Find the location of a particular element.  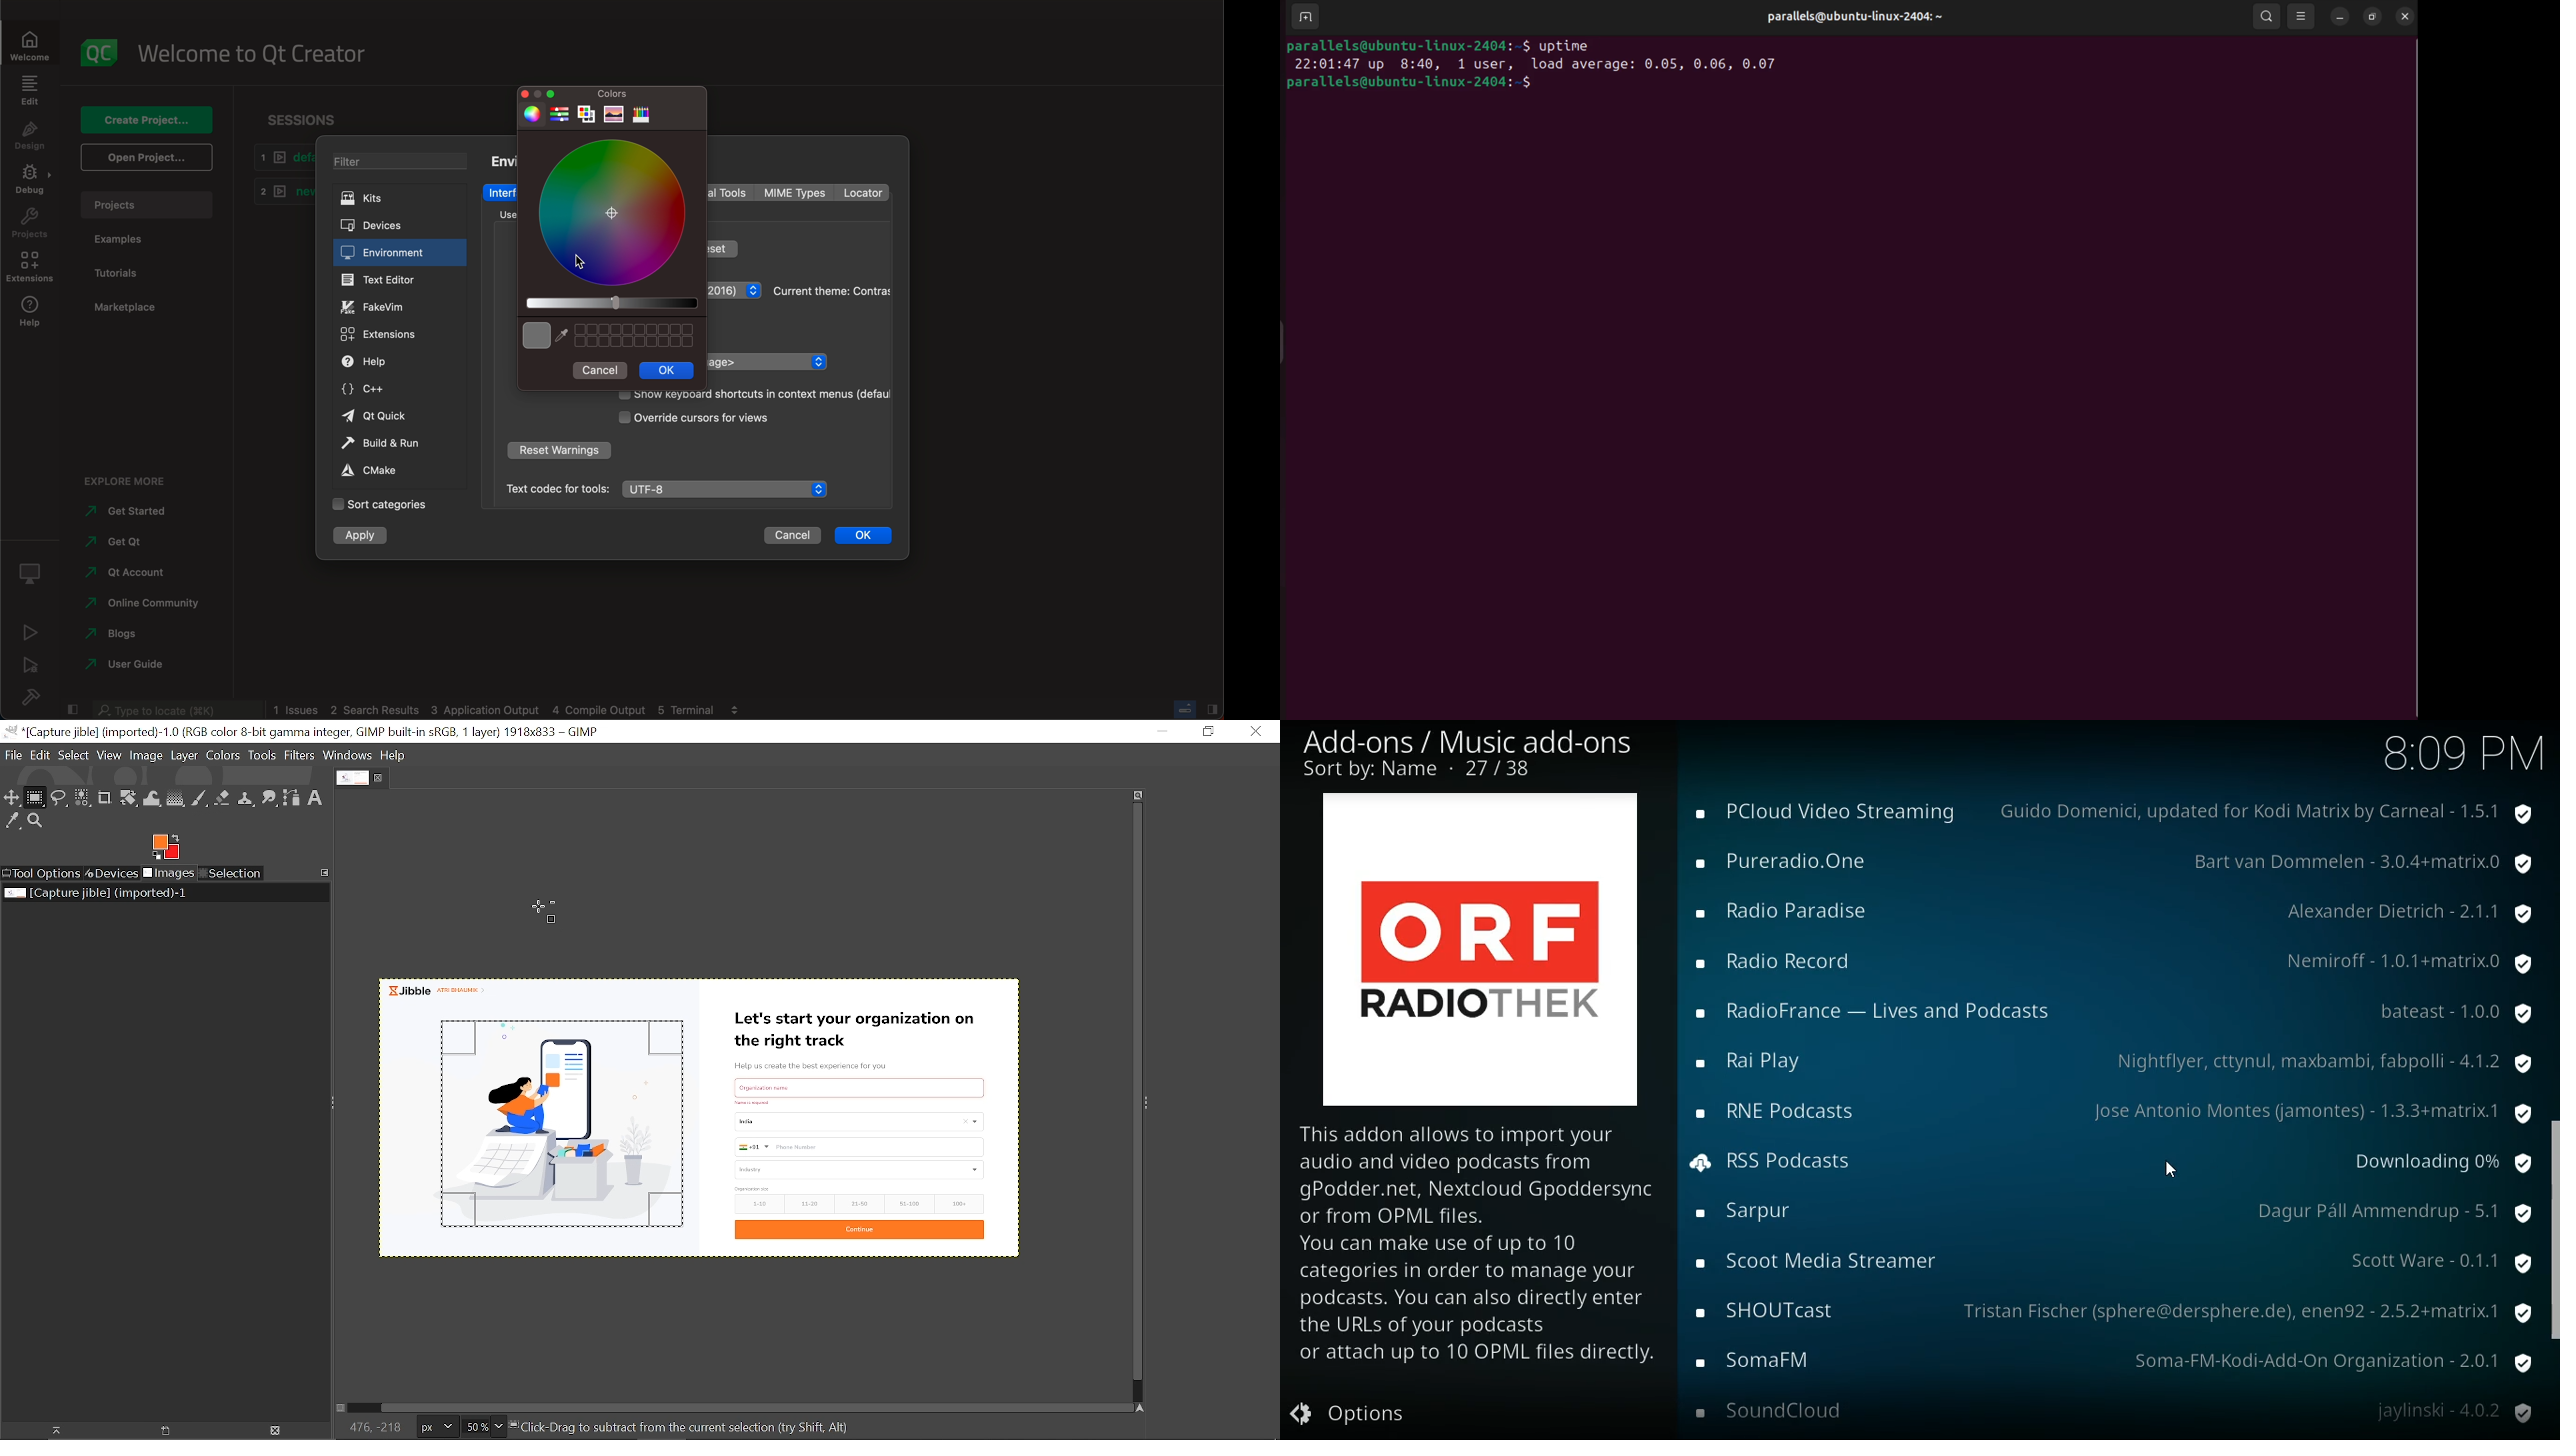

parallels@ubuntu-1linux-2404:-$ is located at coordinates (1410, 85).